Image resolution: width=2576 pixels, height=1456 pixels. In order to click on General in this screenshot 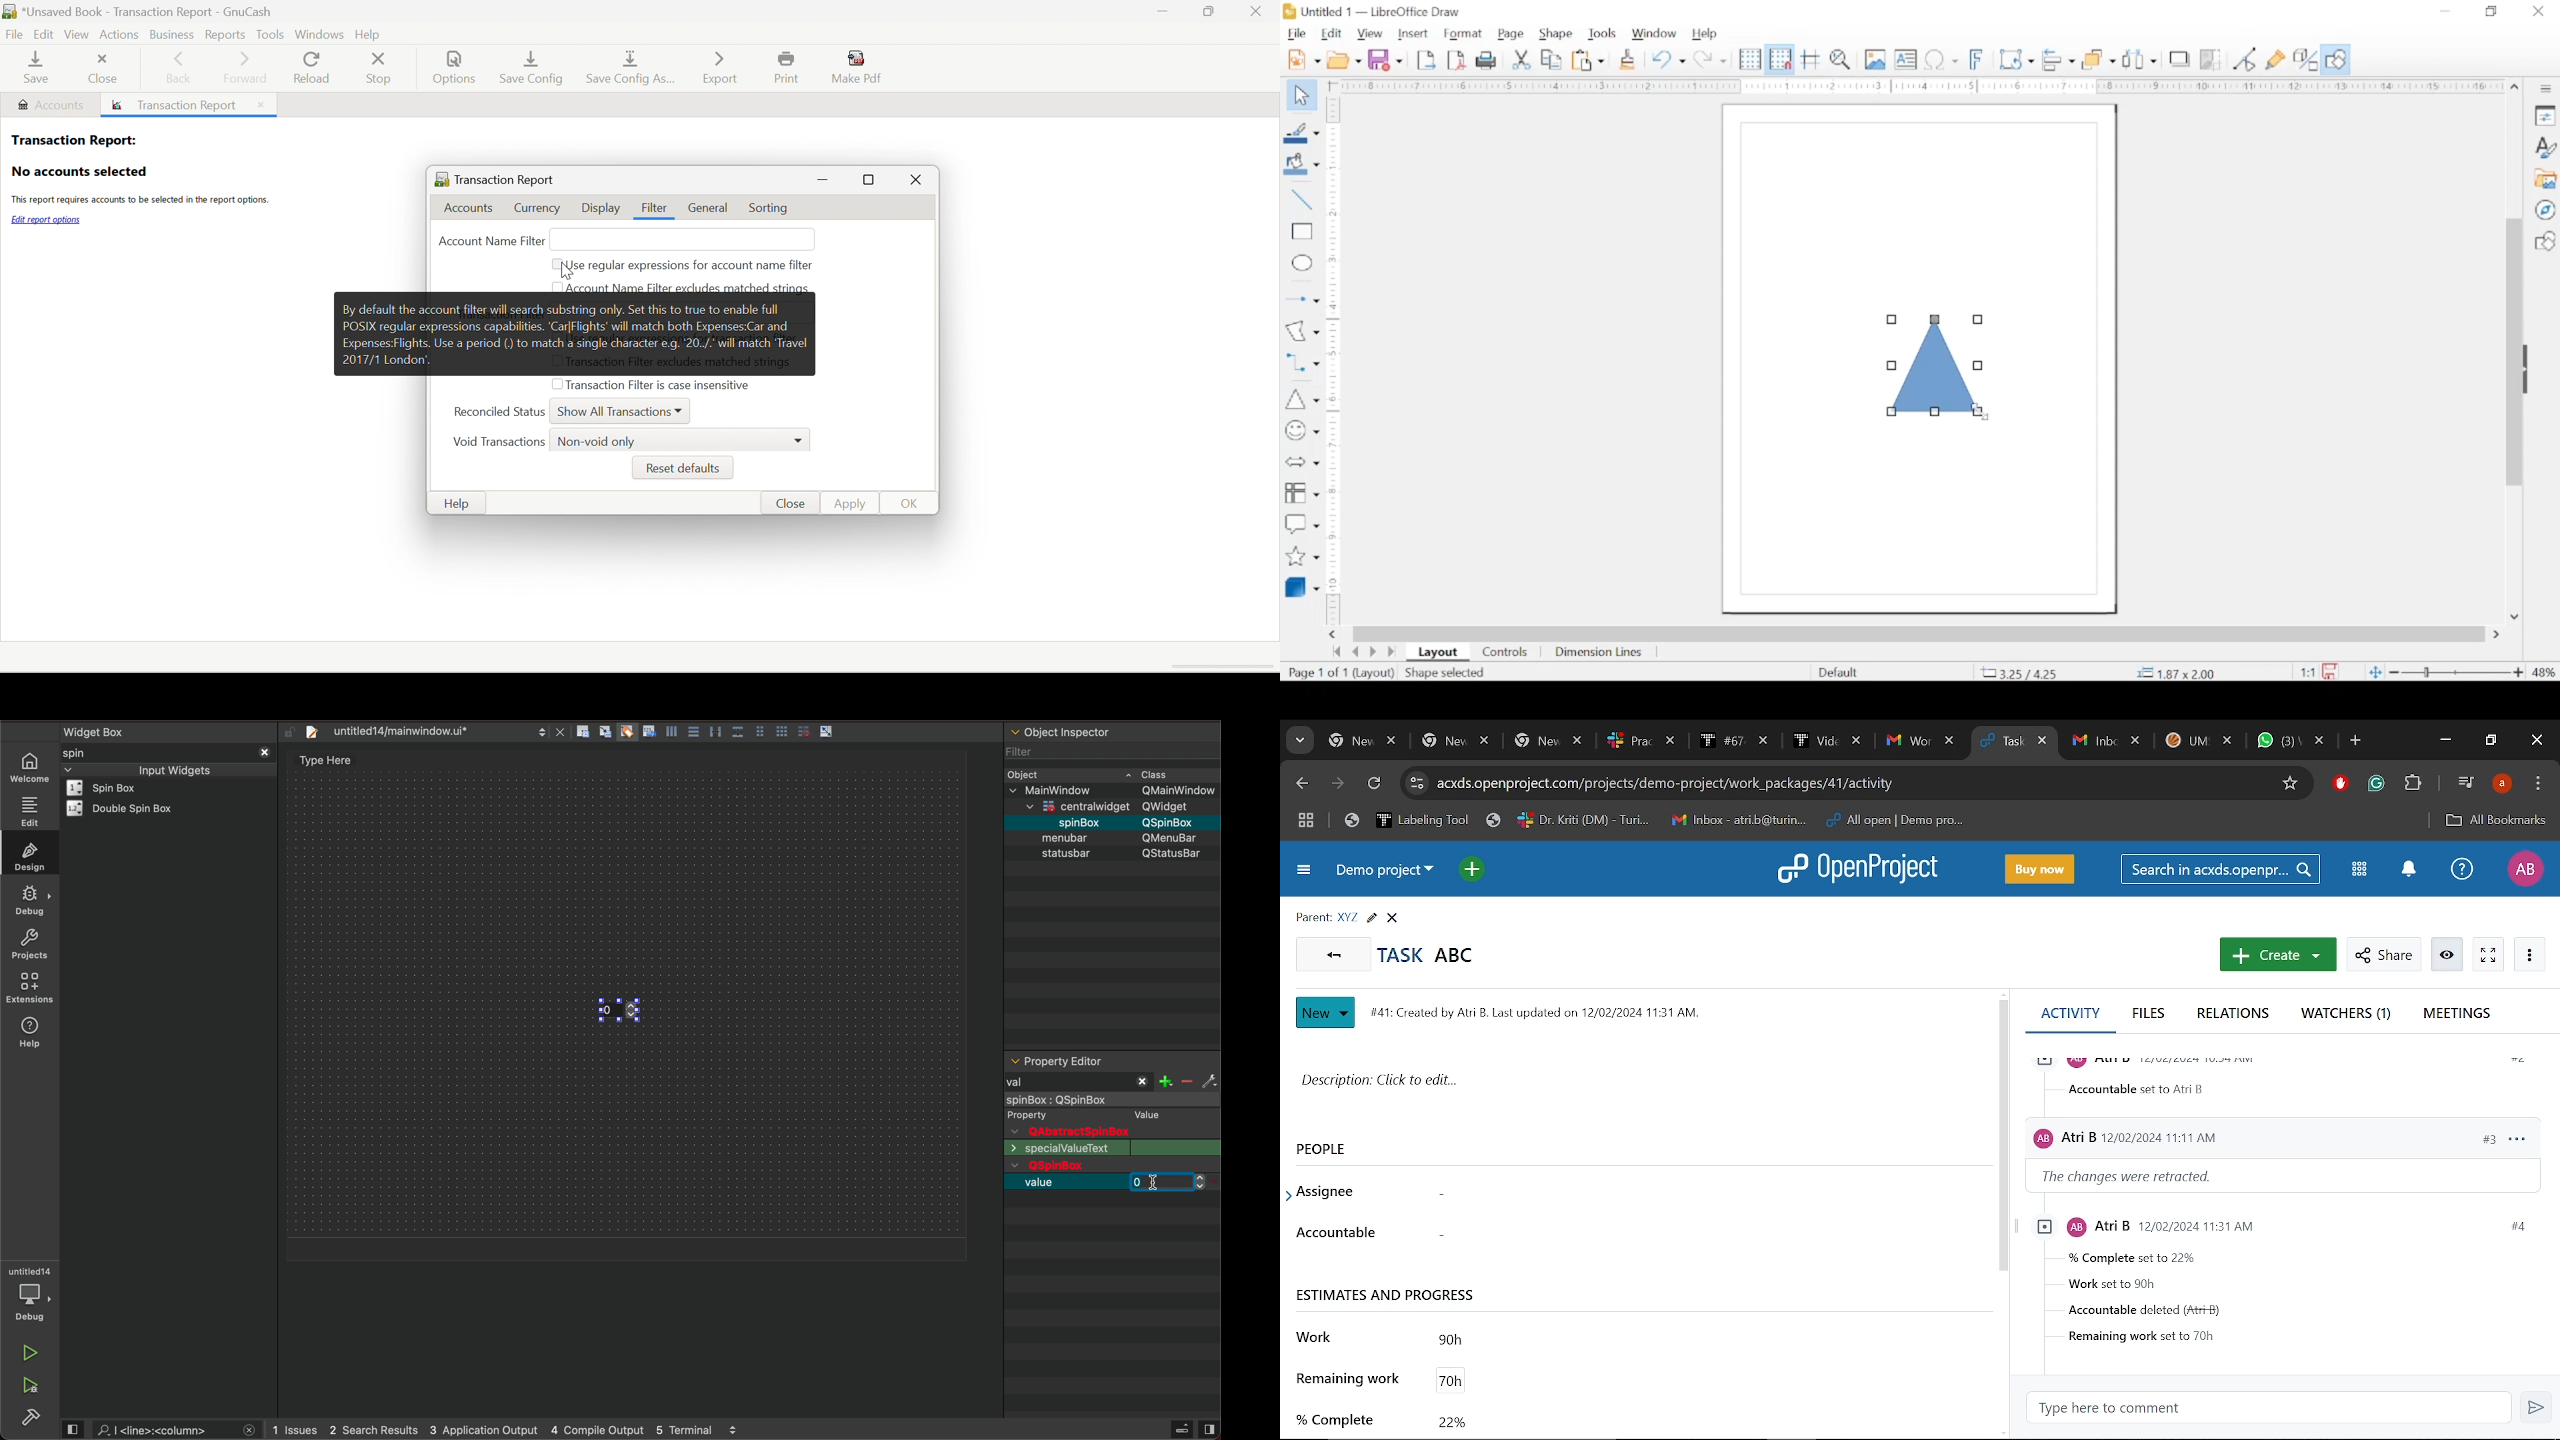, I will do `click(711, 208)`.